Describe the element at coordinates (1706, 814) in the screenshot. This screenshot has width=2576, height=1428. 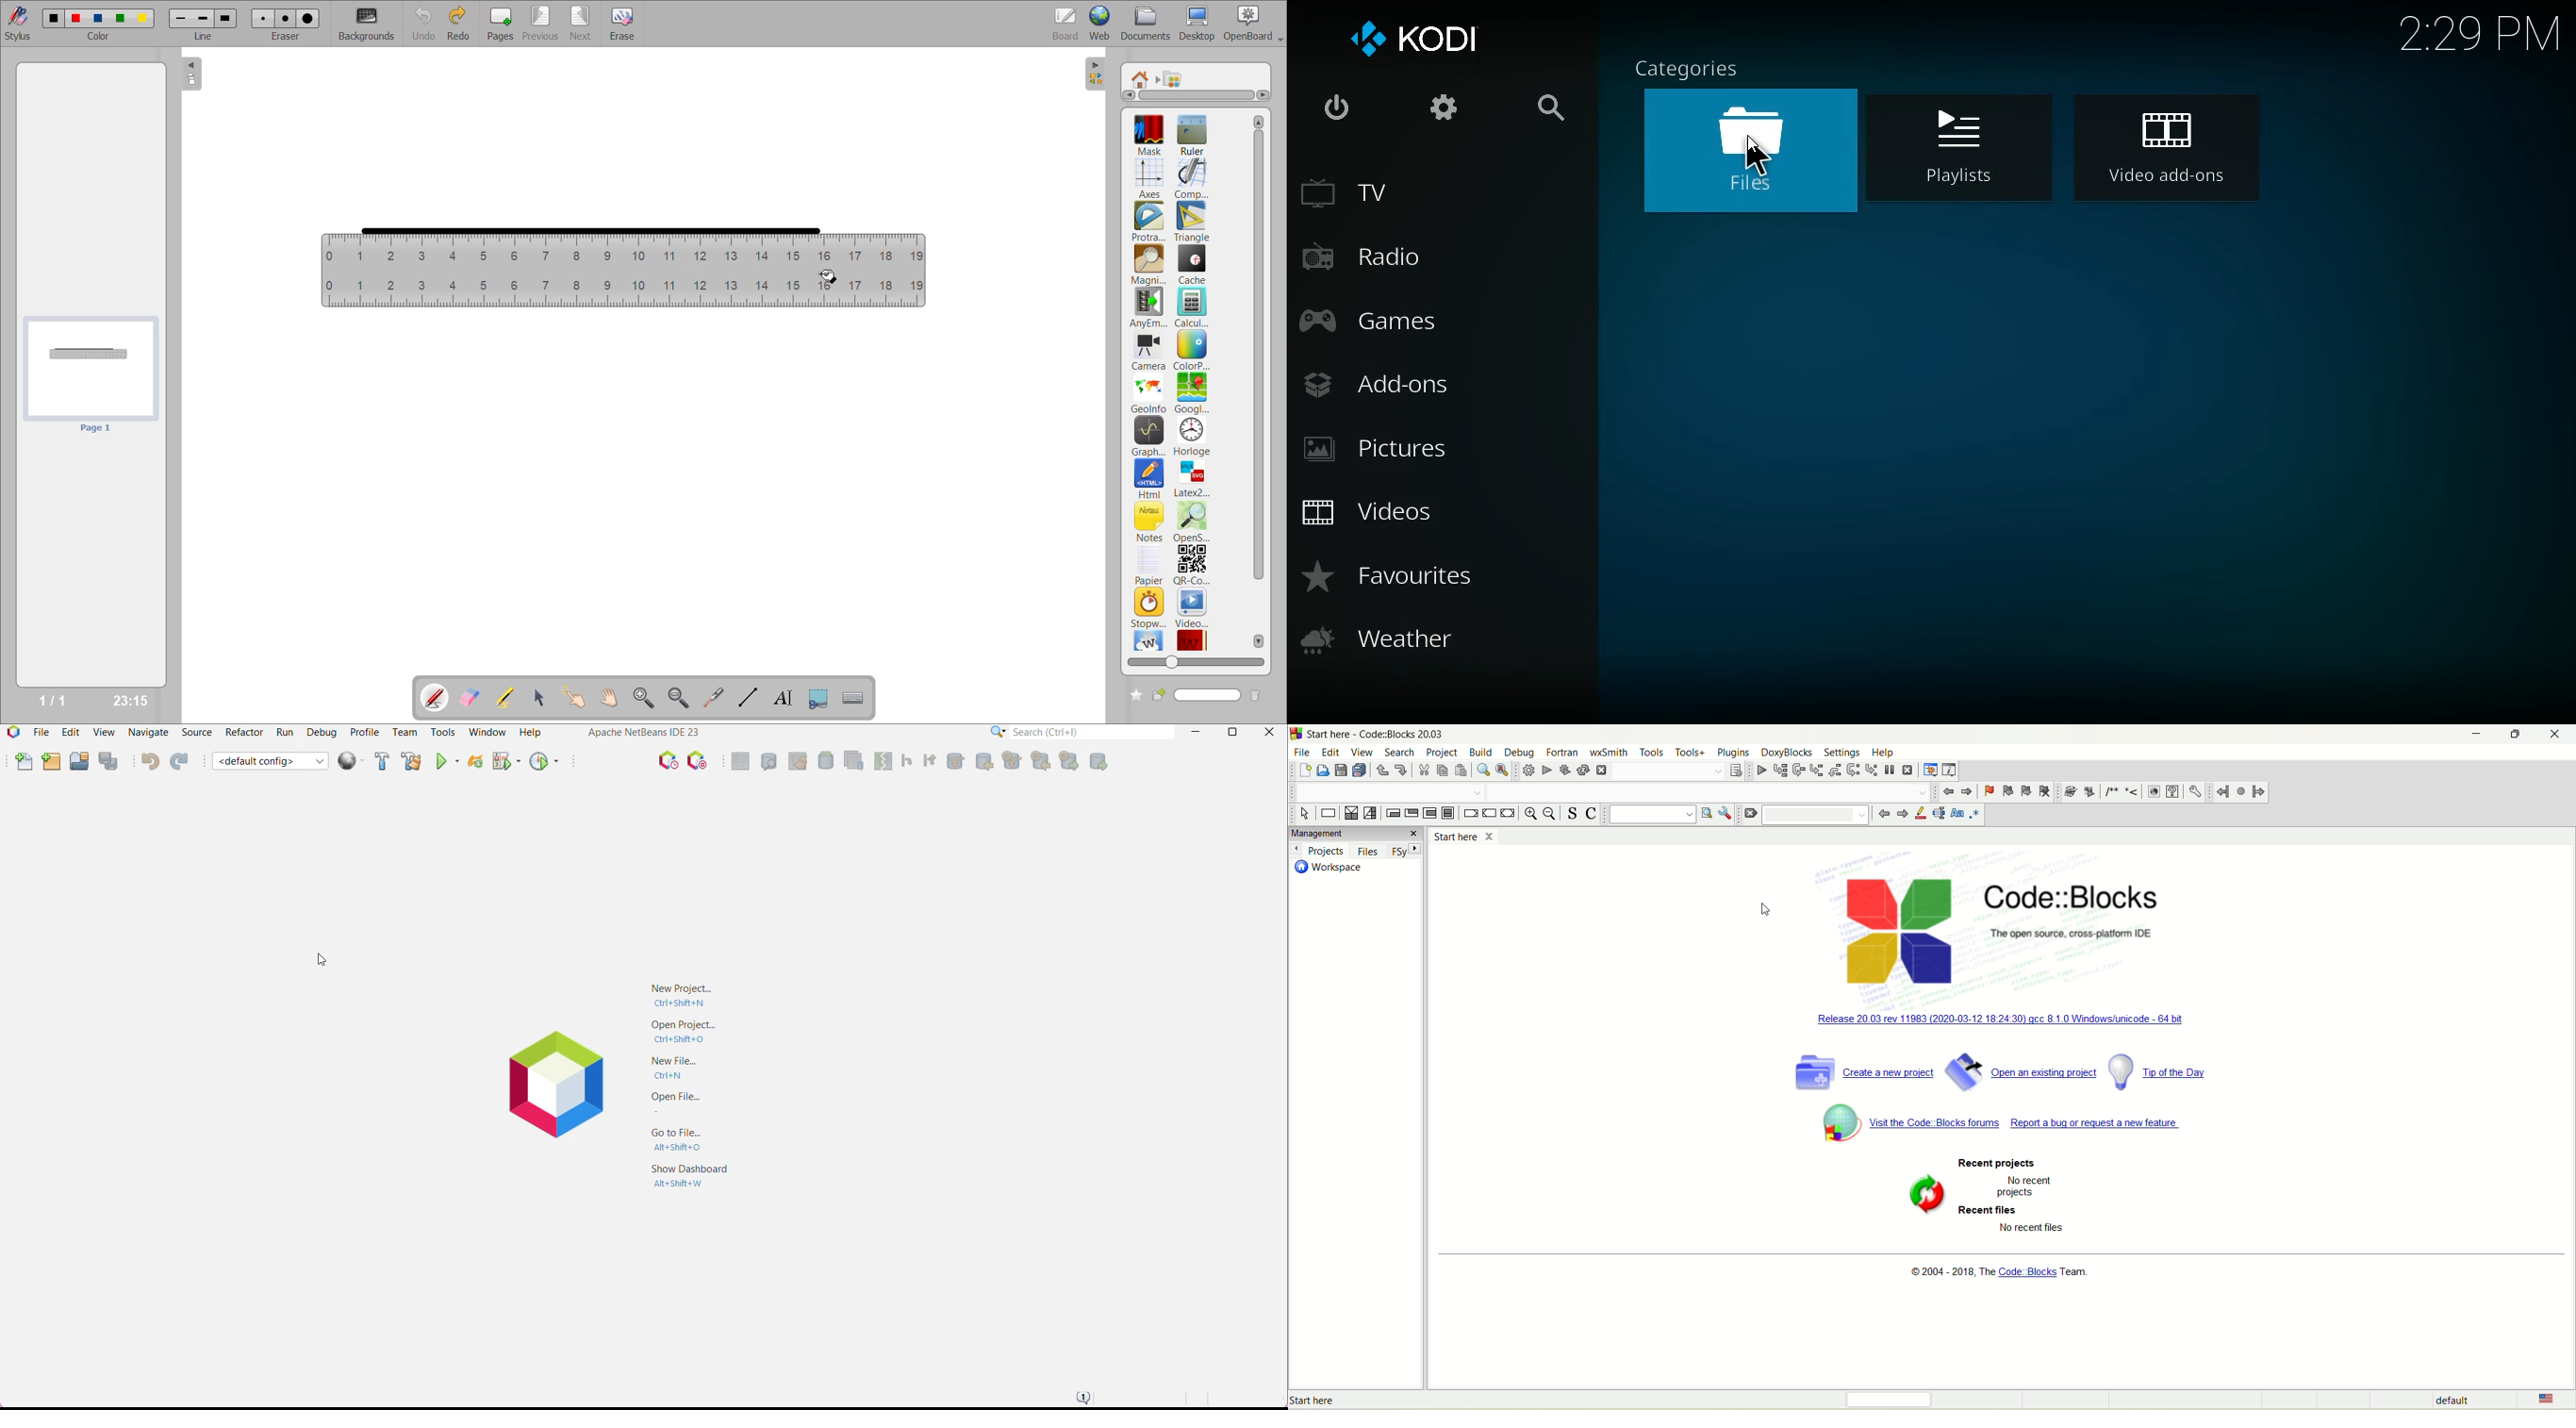
I see `run search` at that location.